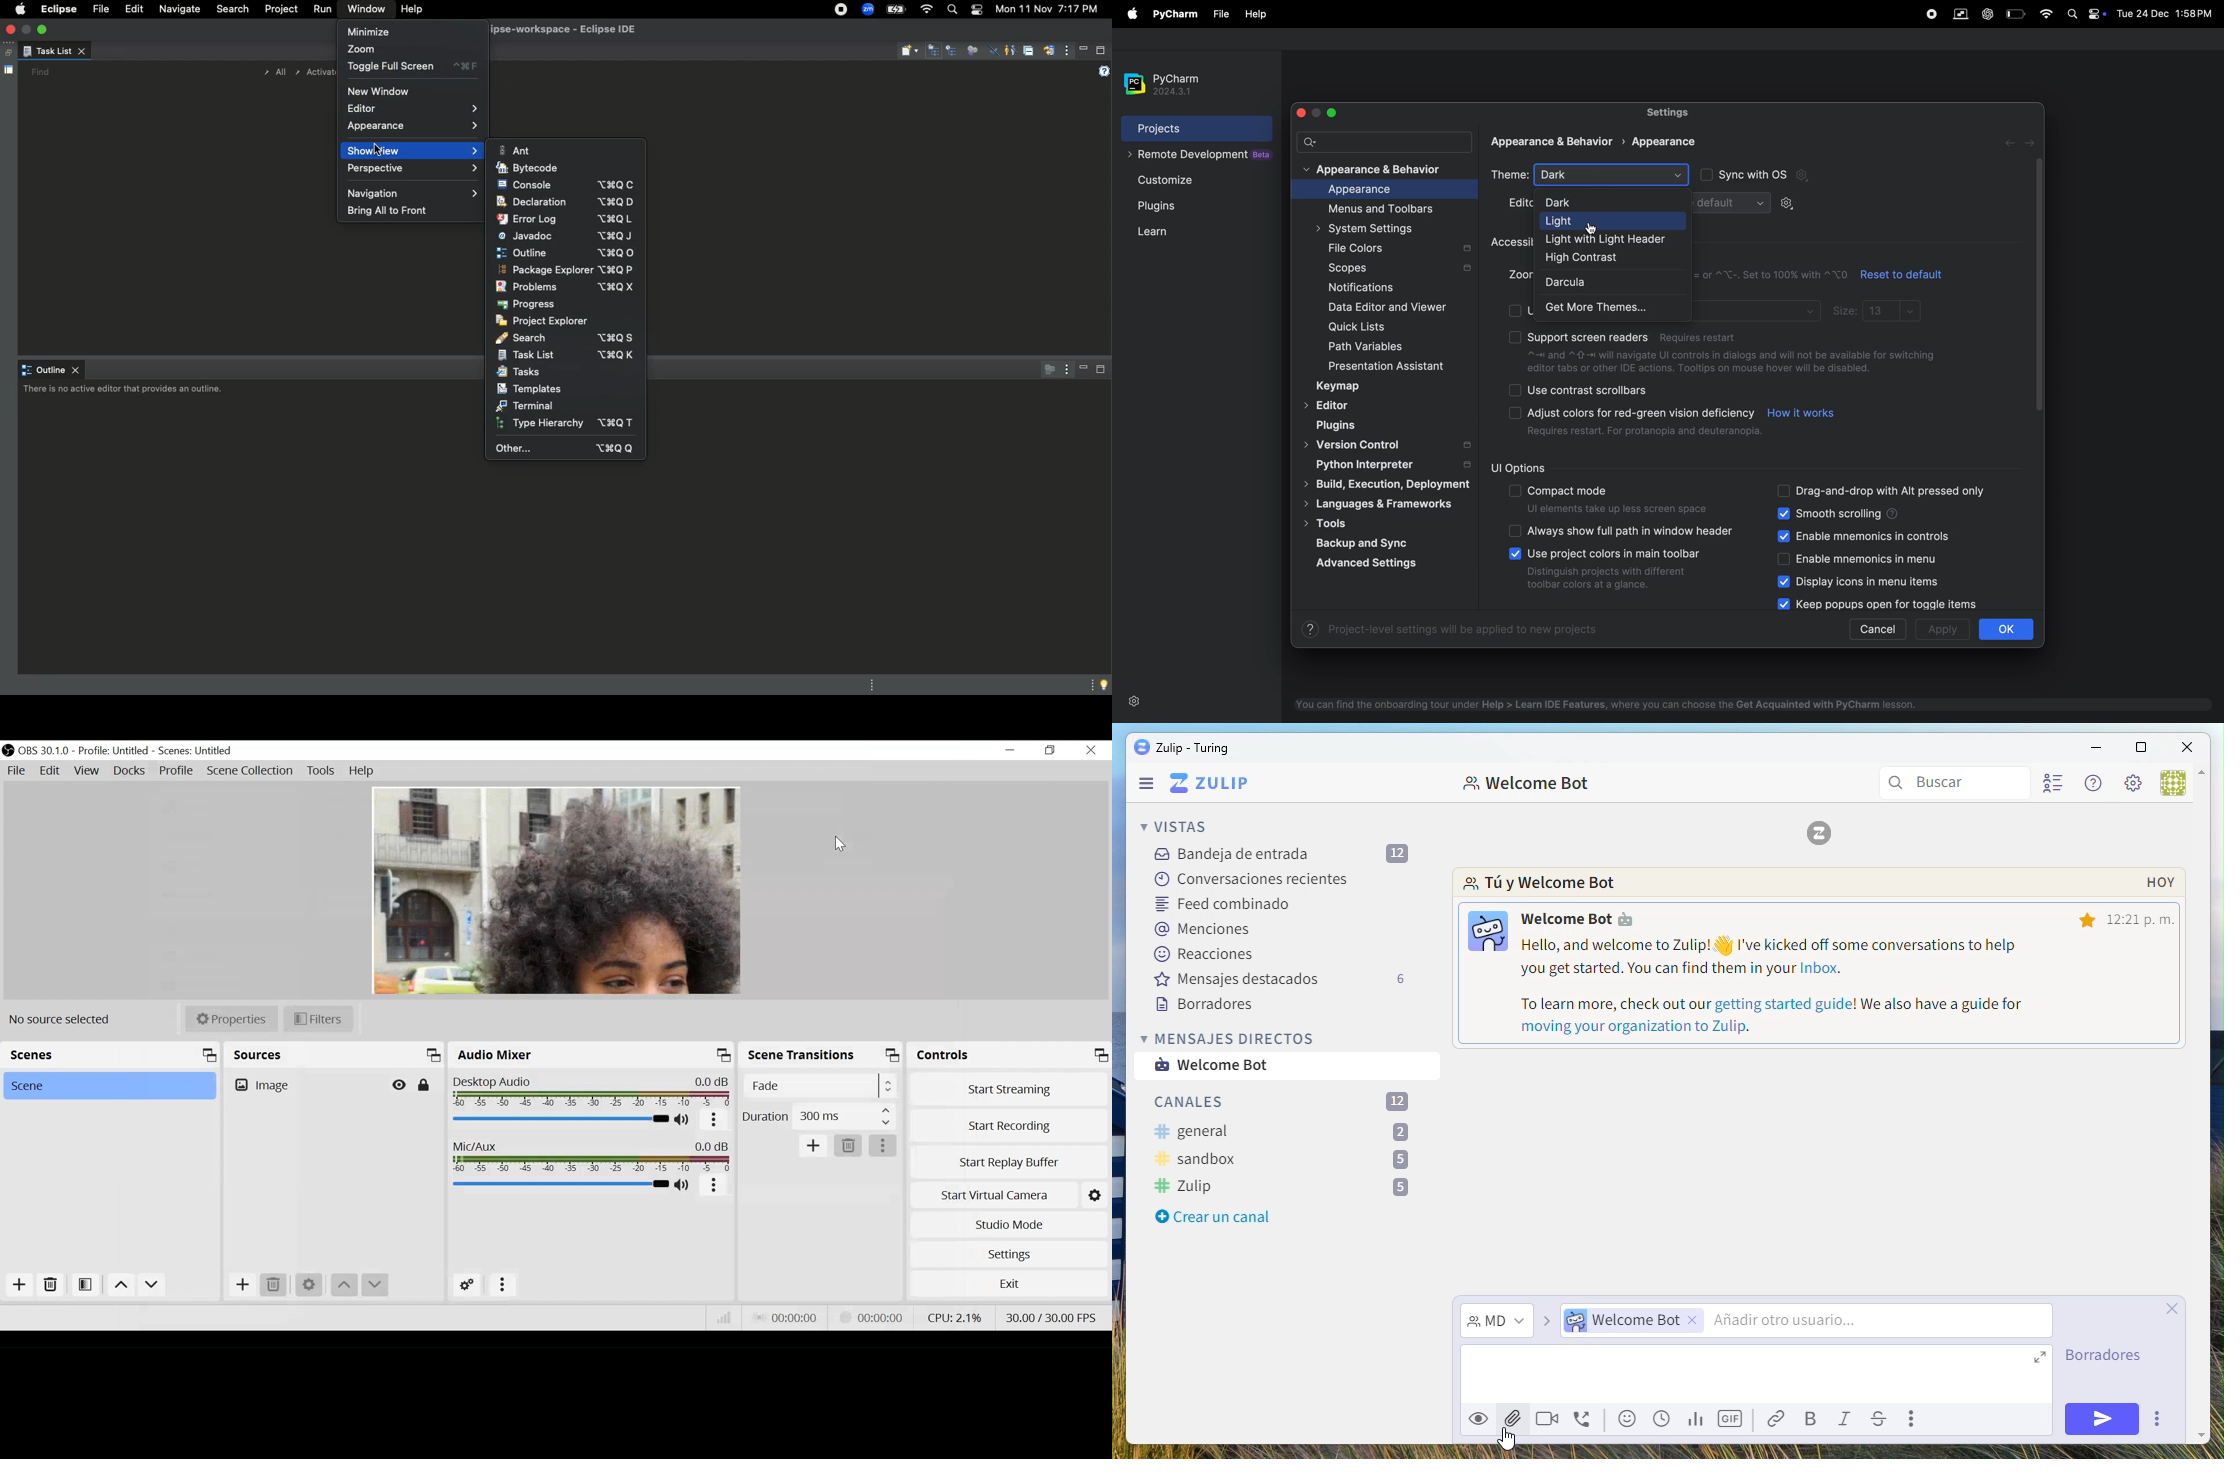  I want to click on Problems, so click(565, 287).